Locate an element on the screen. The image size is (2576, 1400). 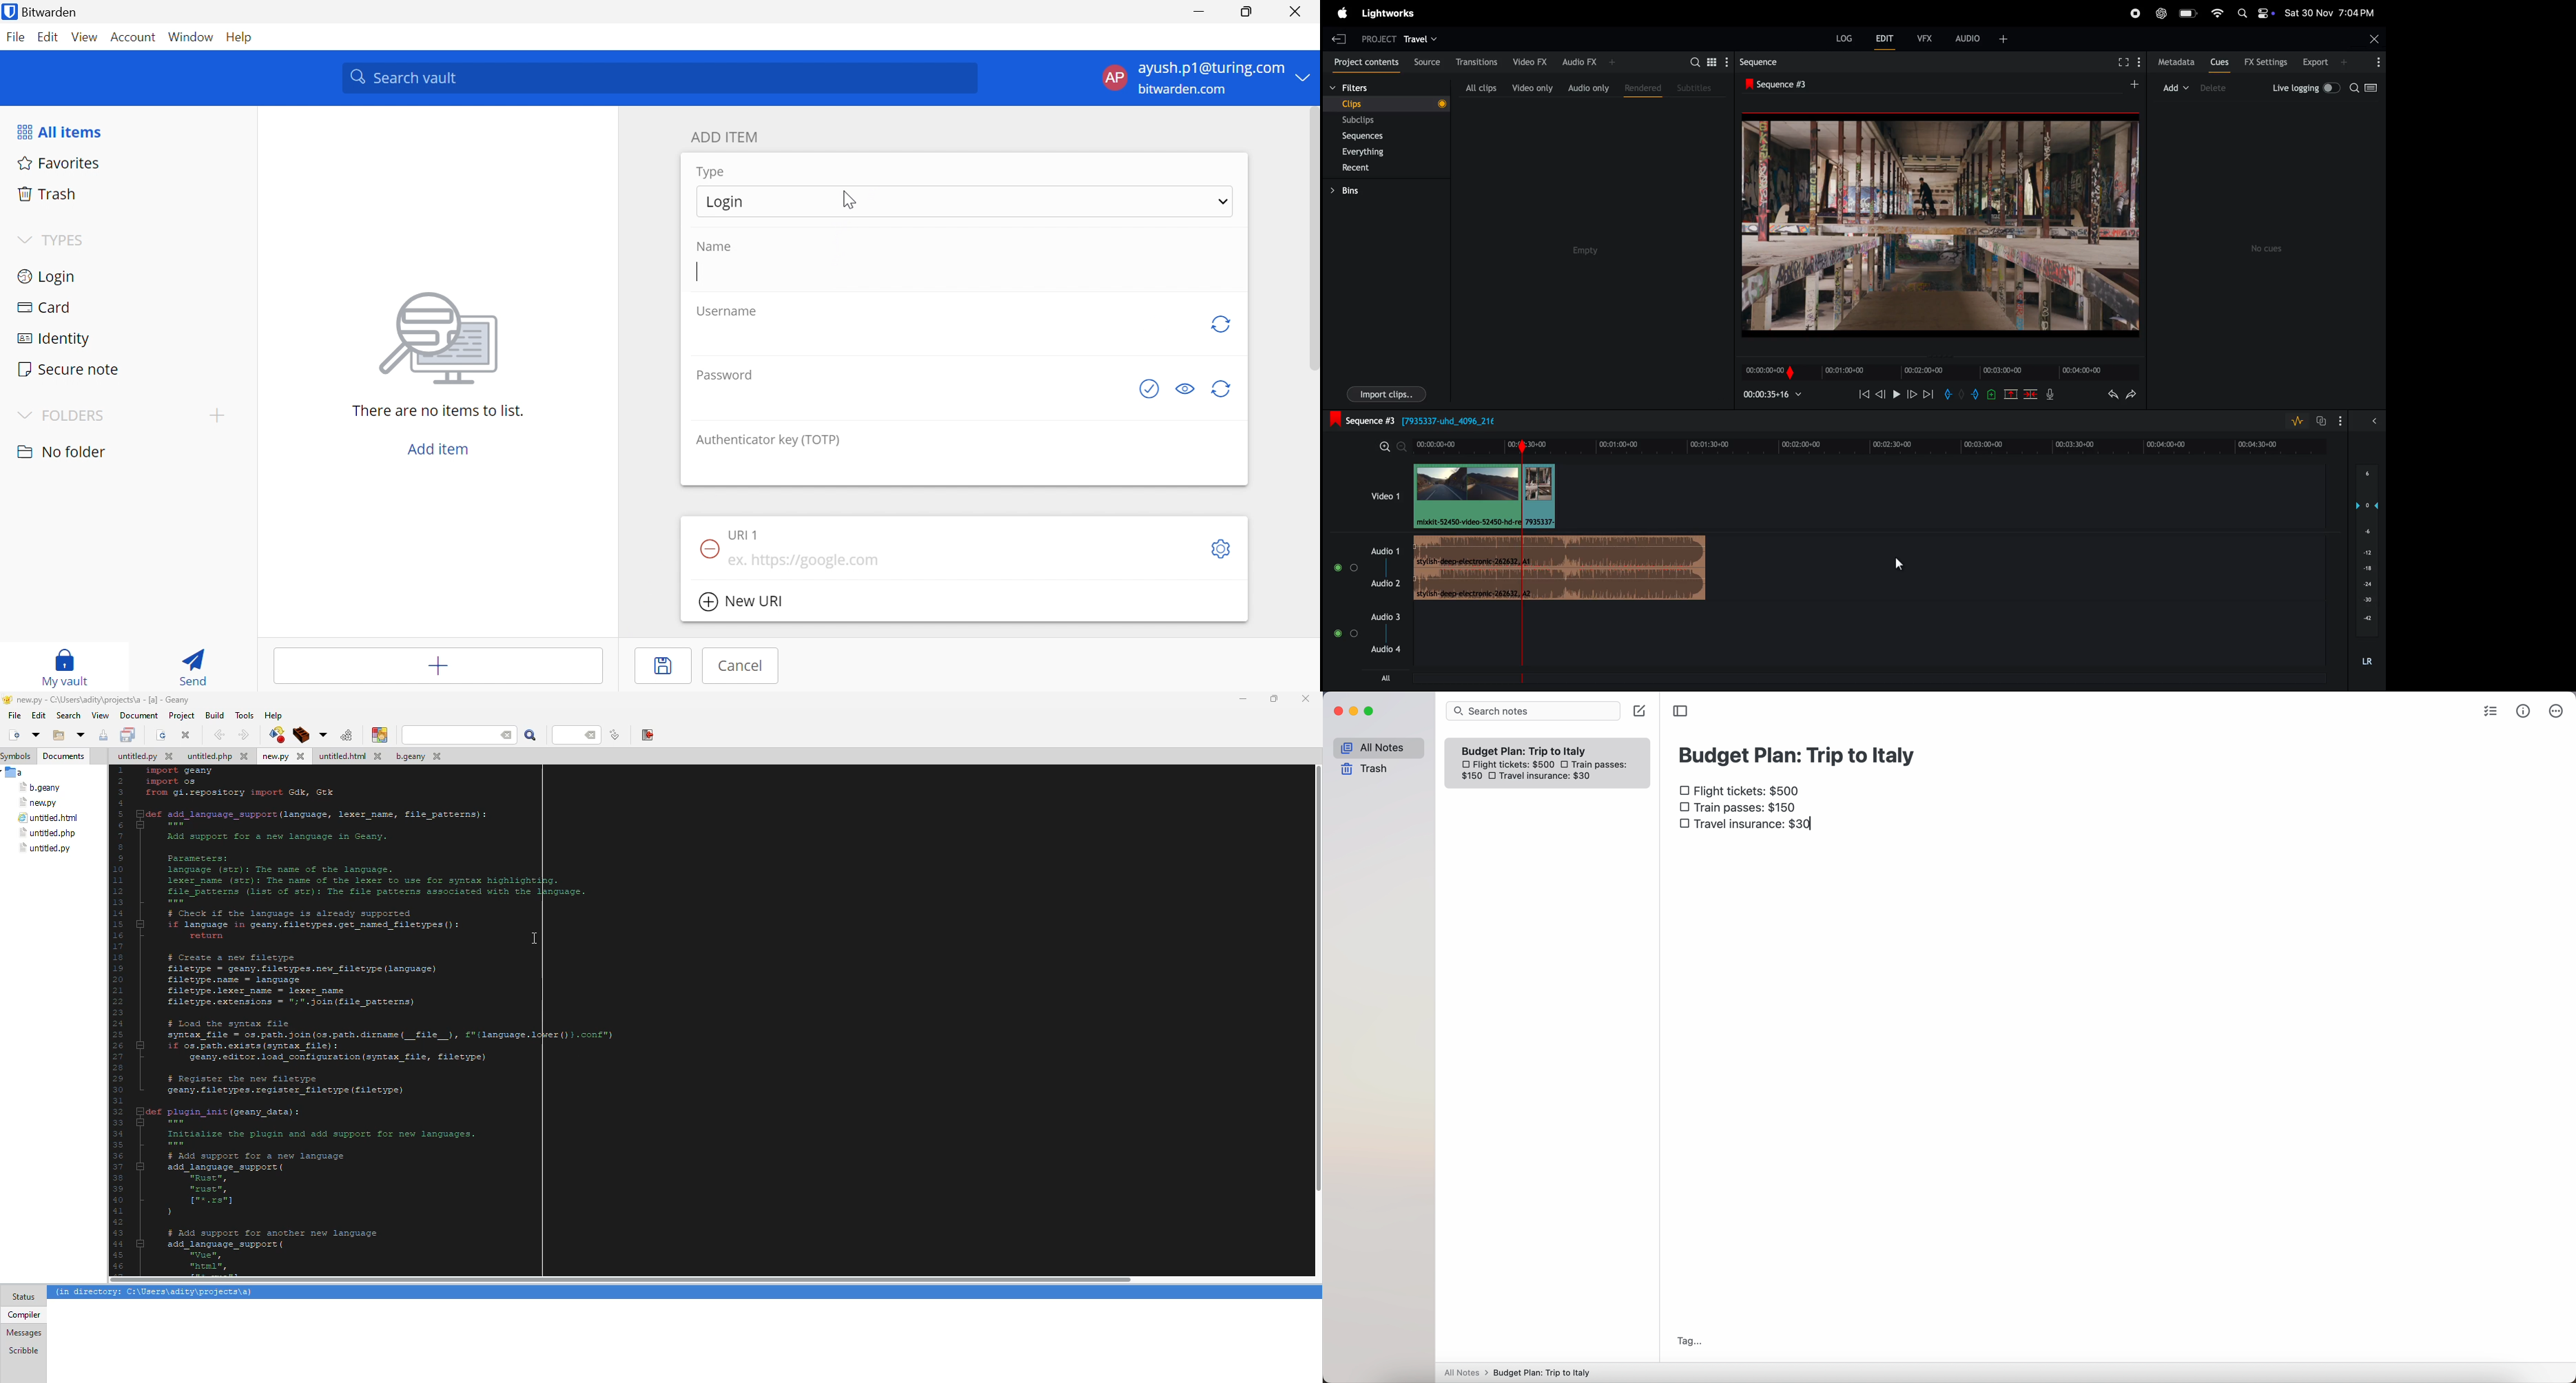
Login is located at coordinates (965, 201).